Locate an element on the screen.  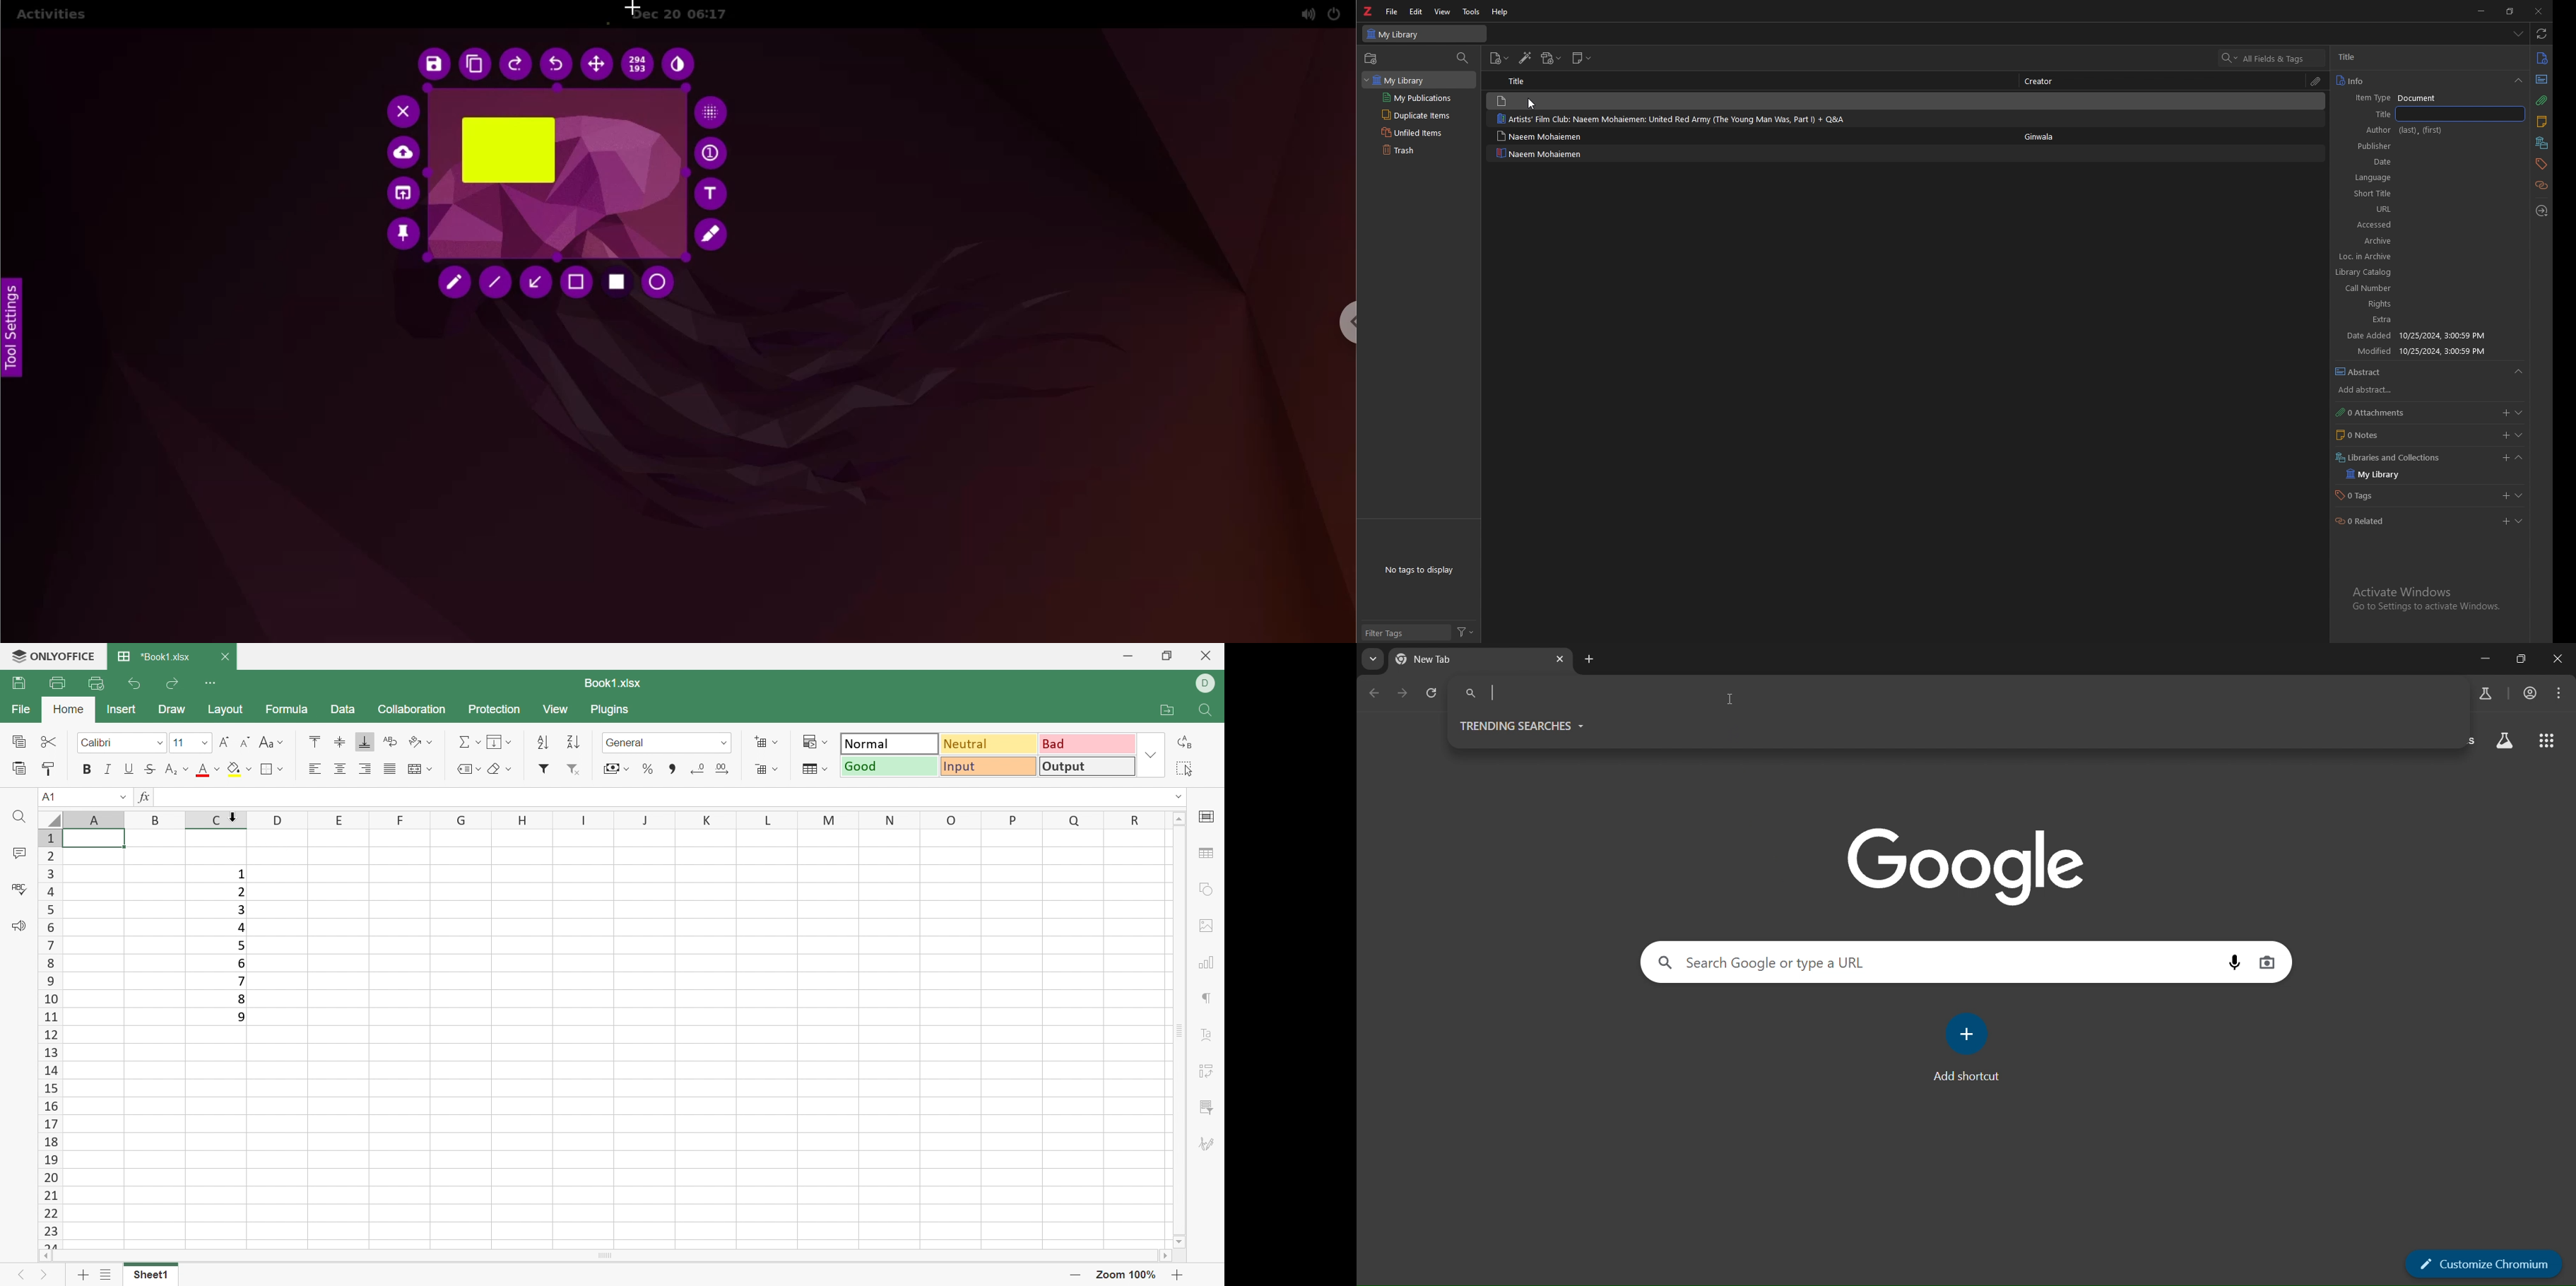
locate is located at coordinates (2543, 211).